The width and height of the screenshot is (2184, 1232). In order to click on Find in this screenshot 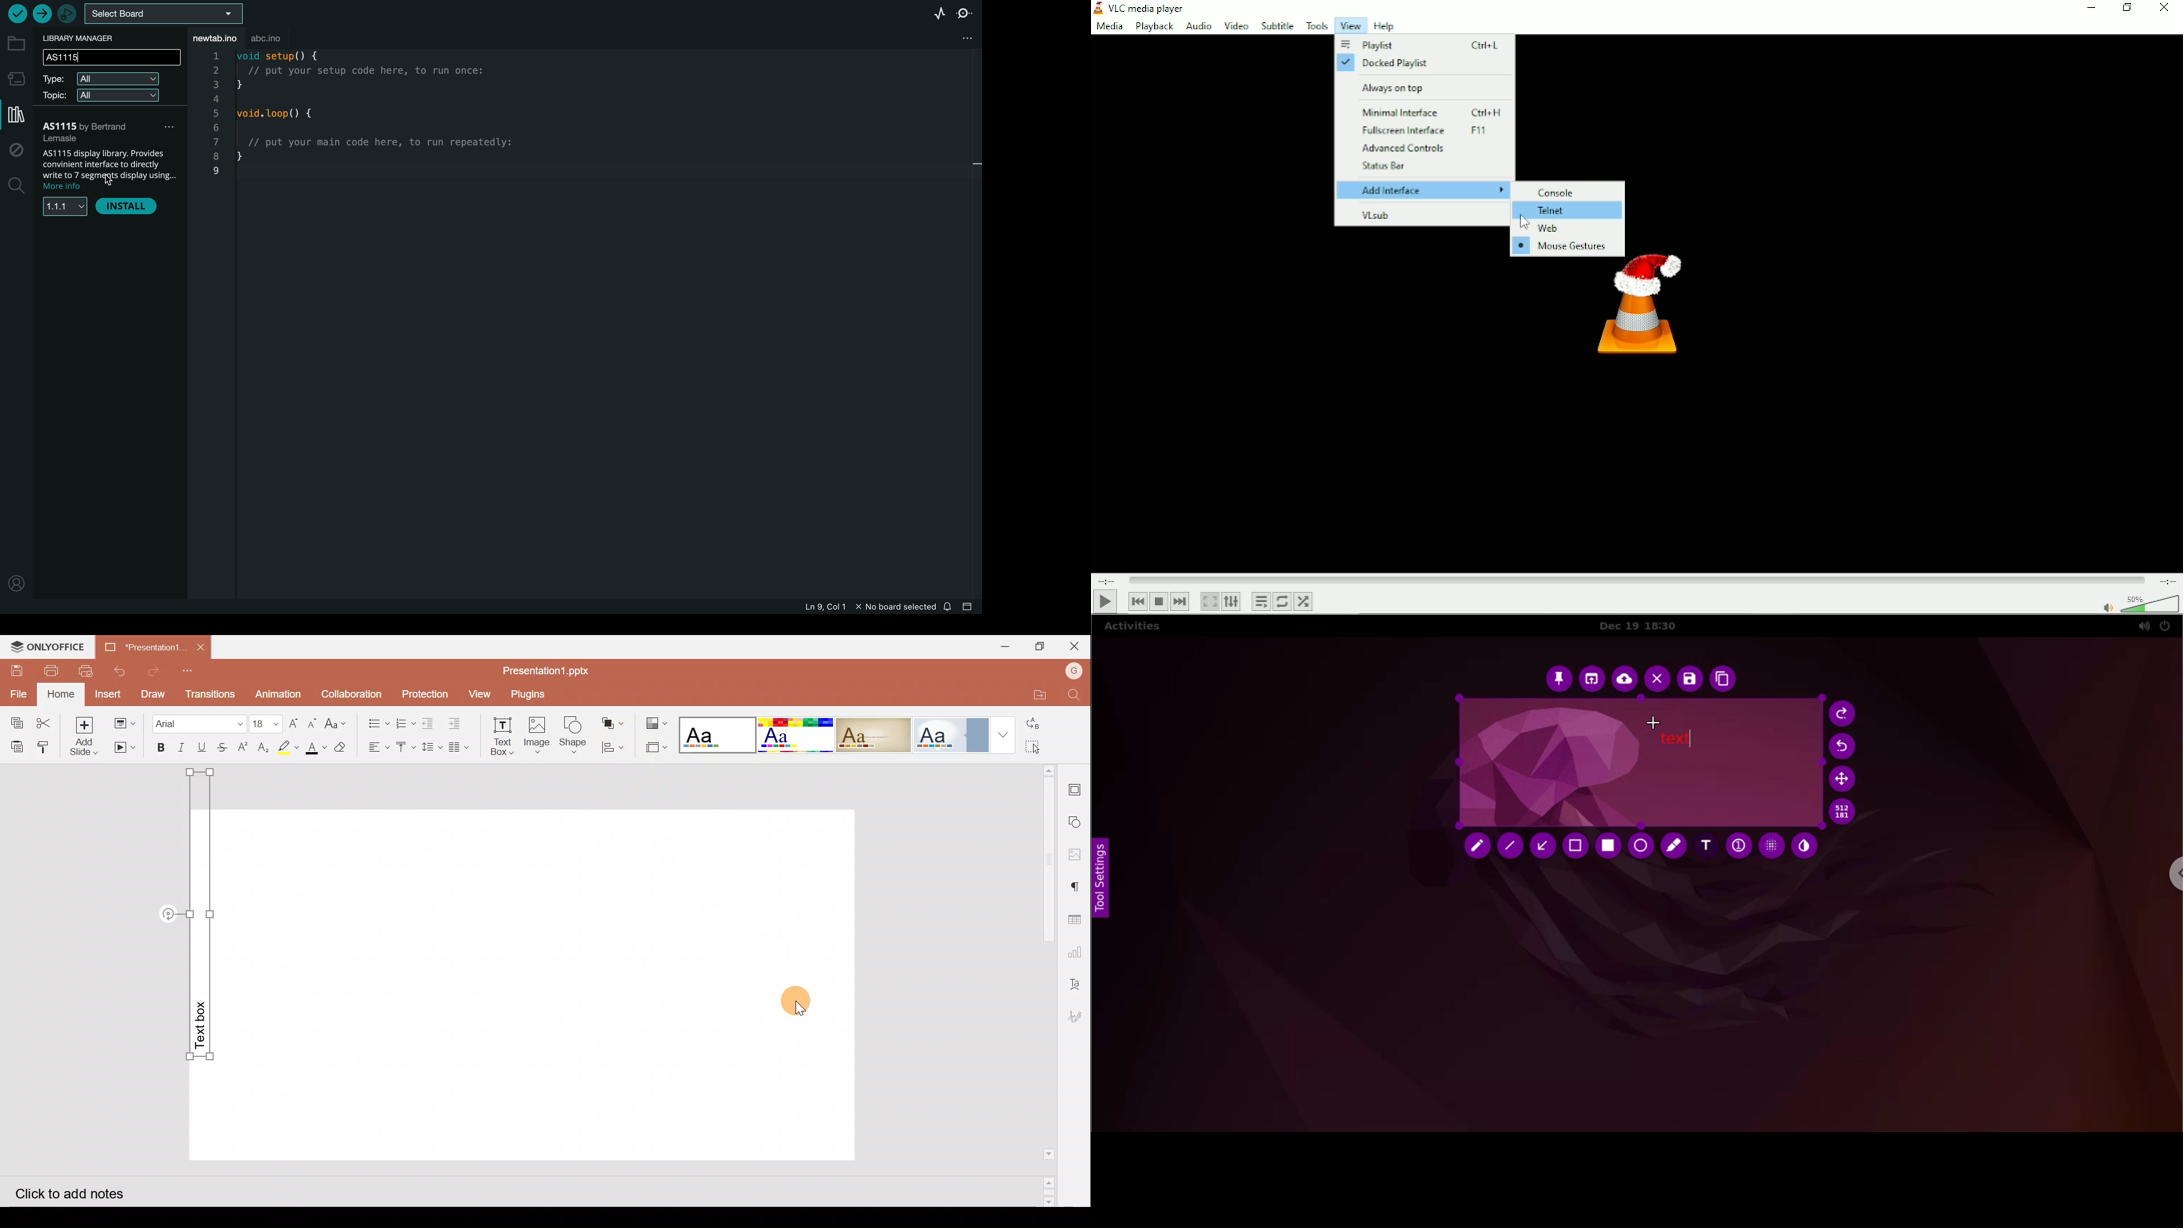, I will do `click(1074, 696)`.